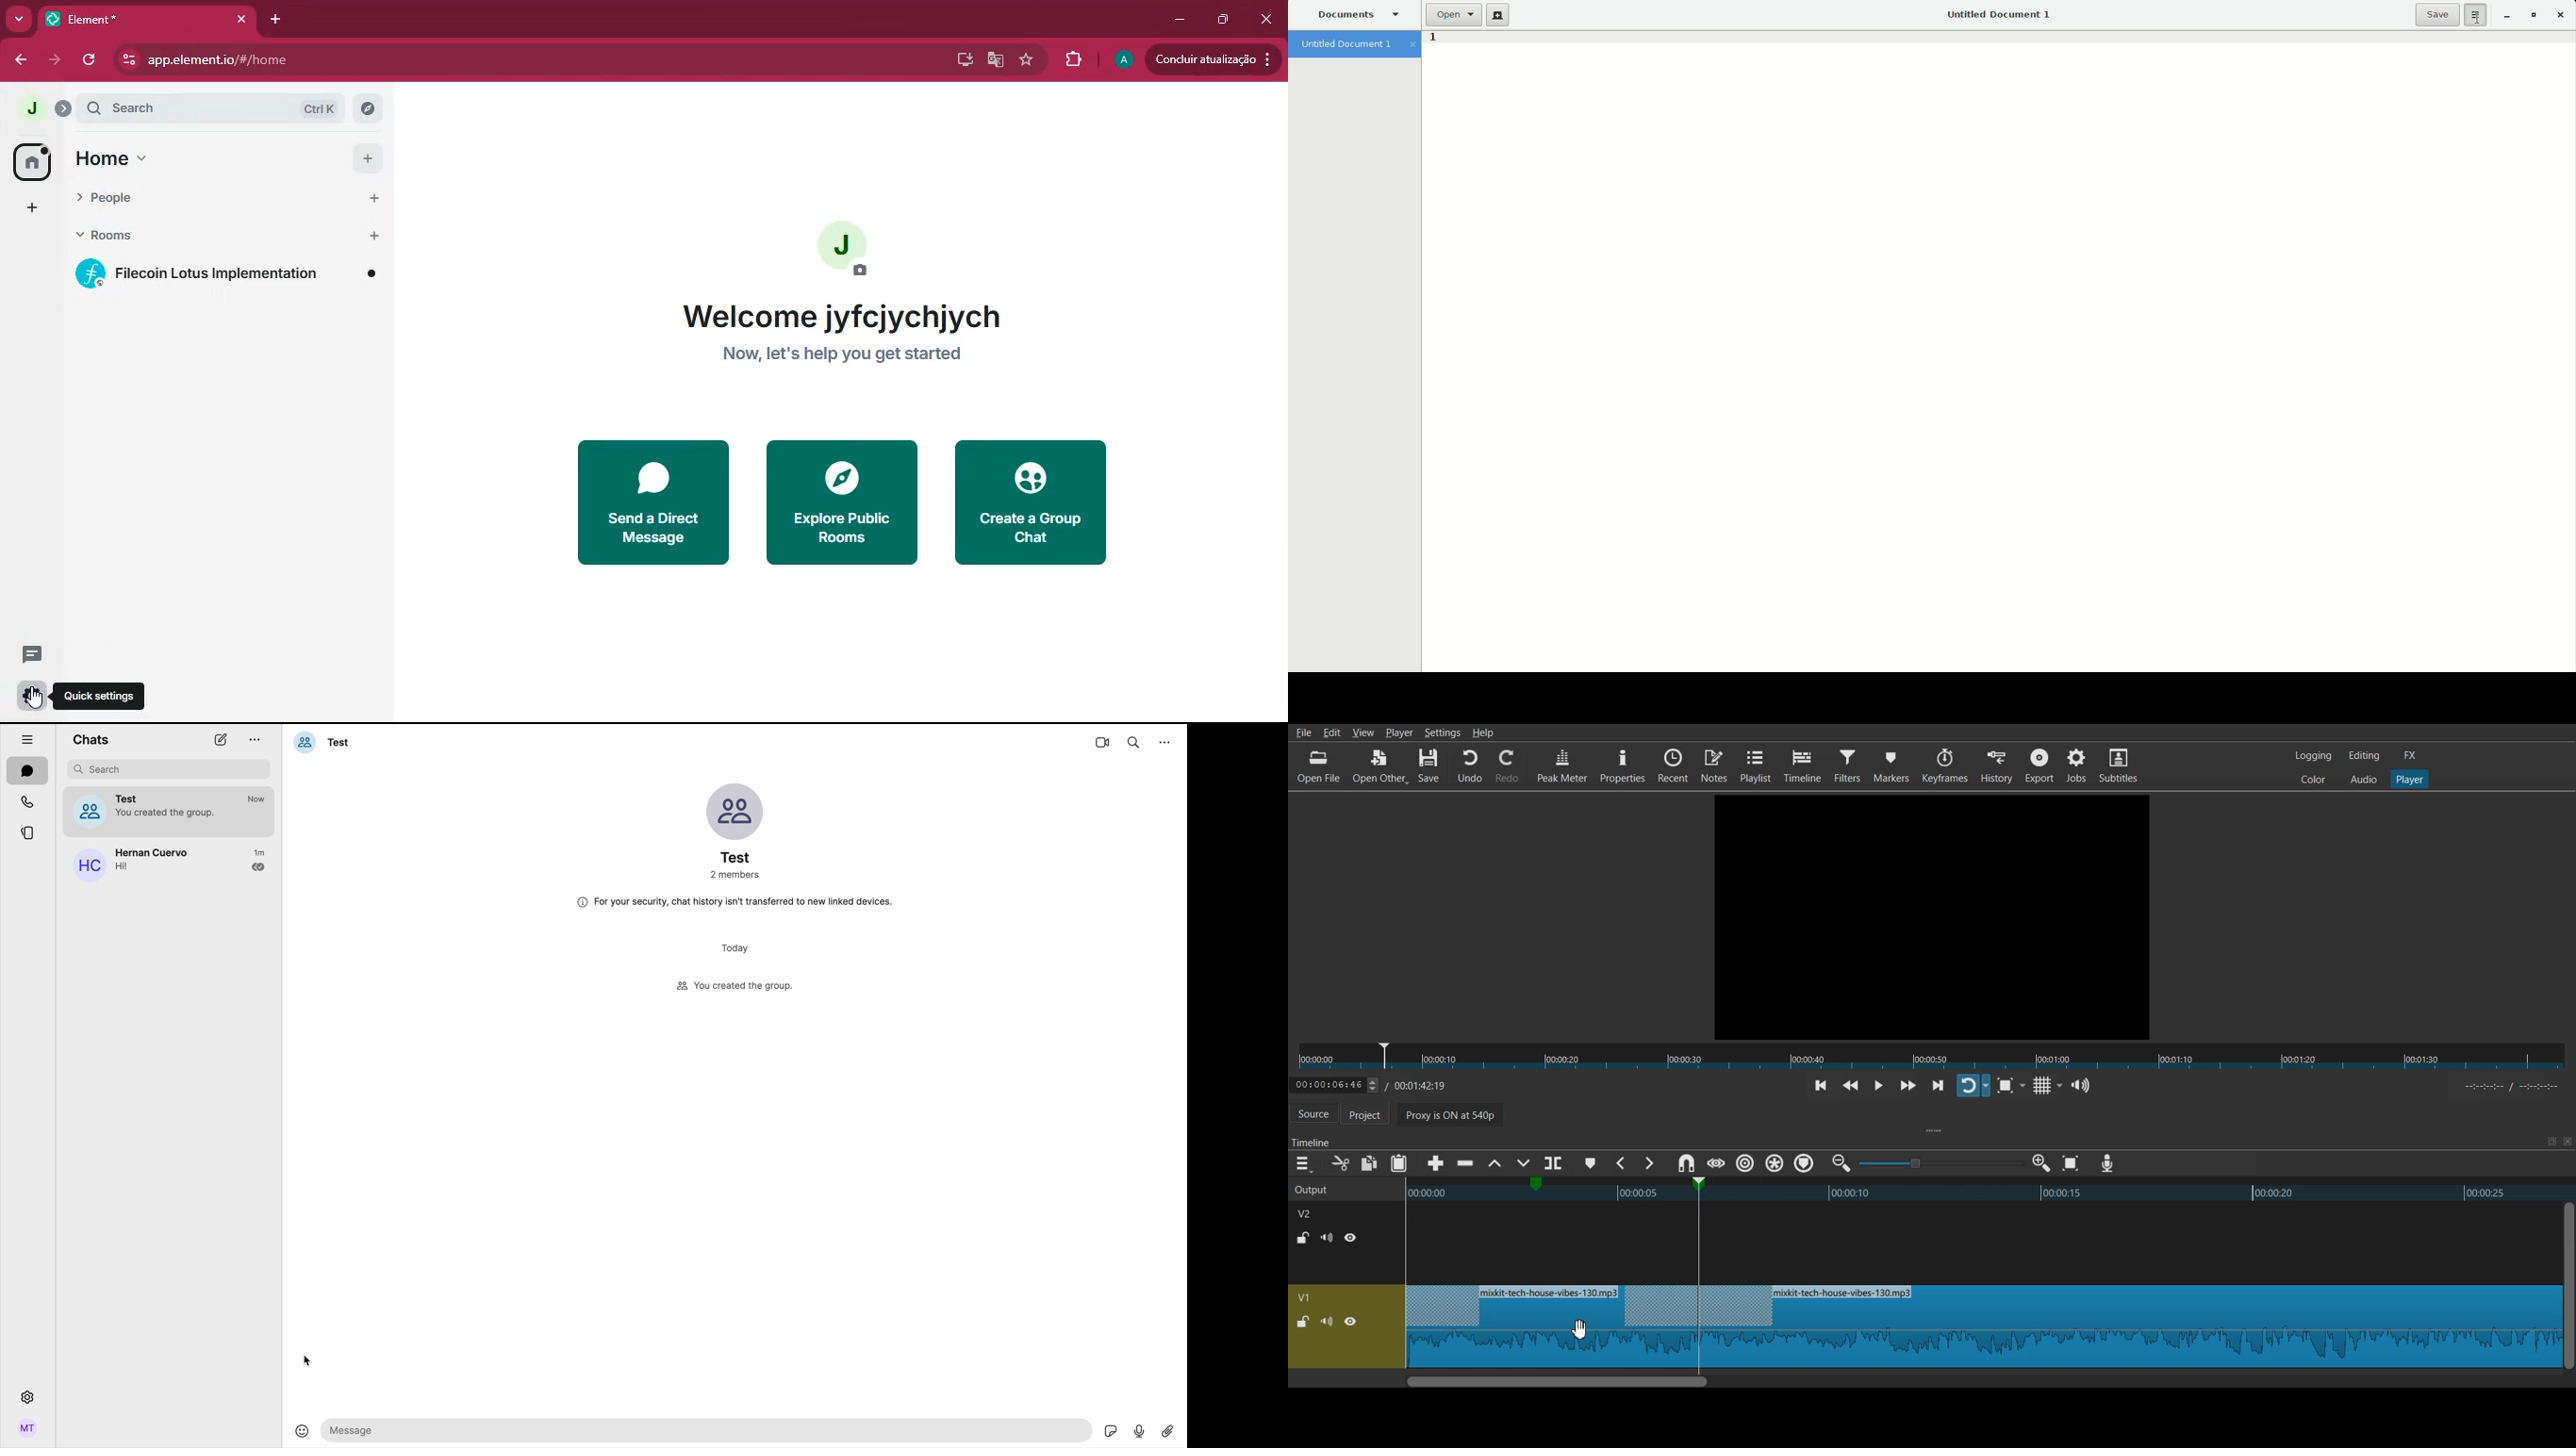 This screenshot has width=2576, height=1456. What do you see at coordinates (1370, 1163) in the screenshot?
I see `Copy` at bounding box center [1370, 1163].